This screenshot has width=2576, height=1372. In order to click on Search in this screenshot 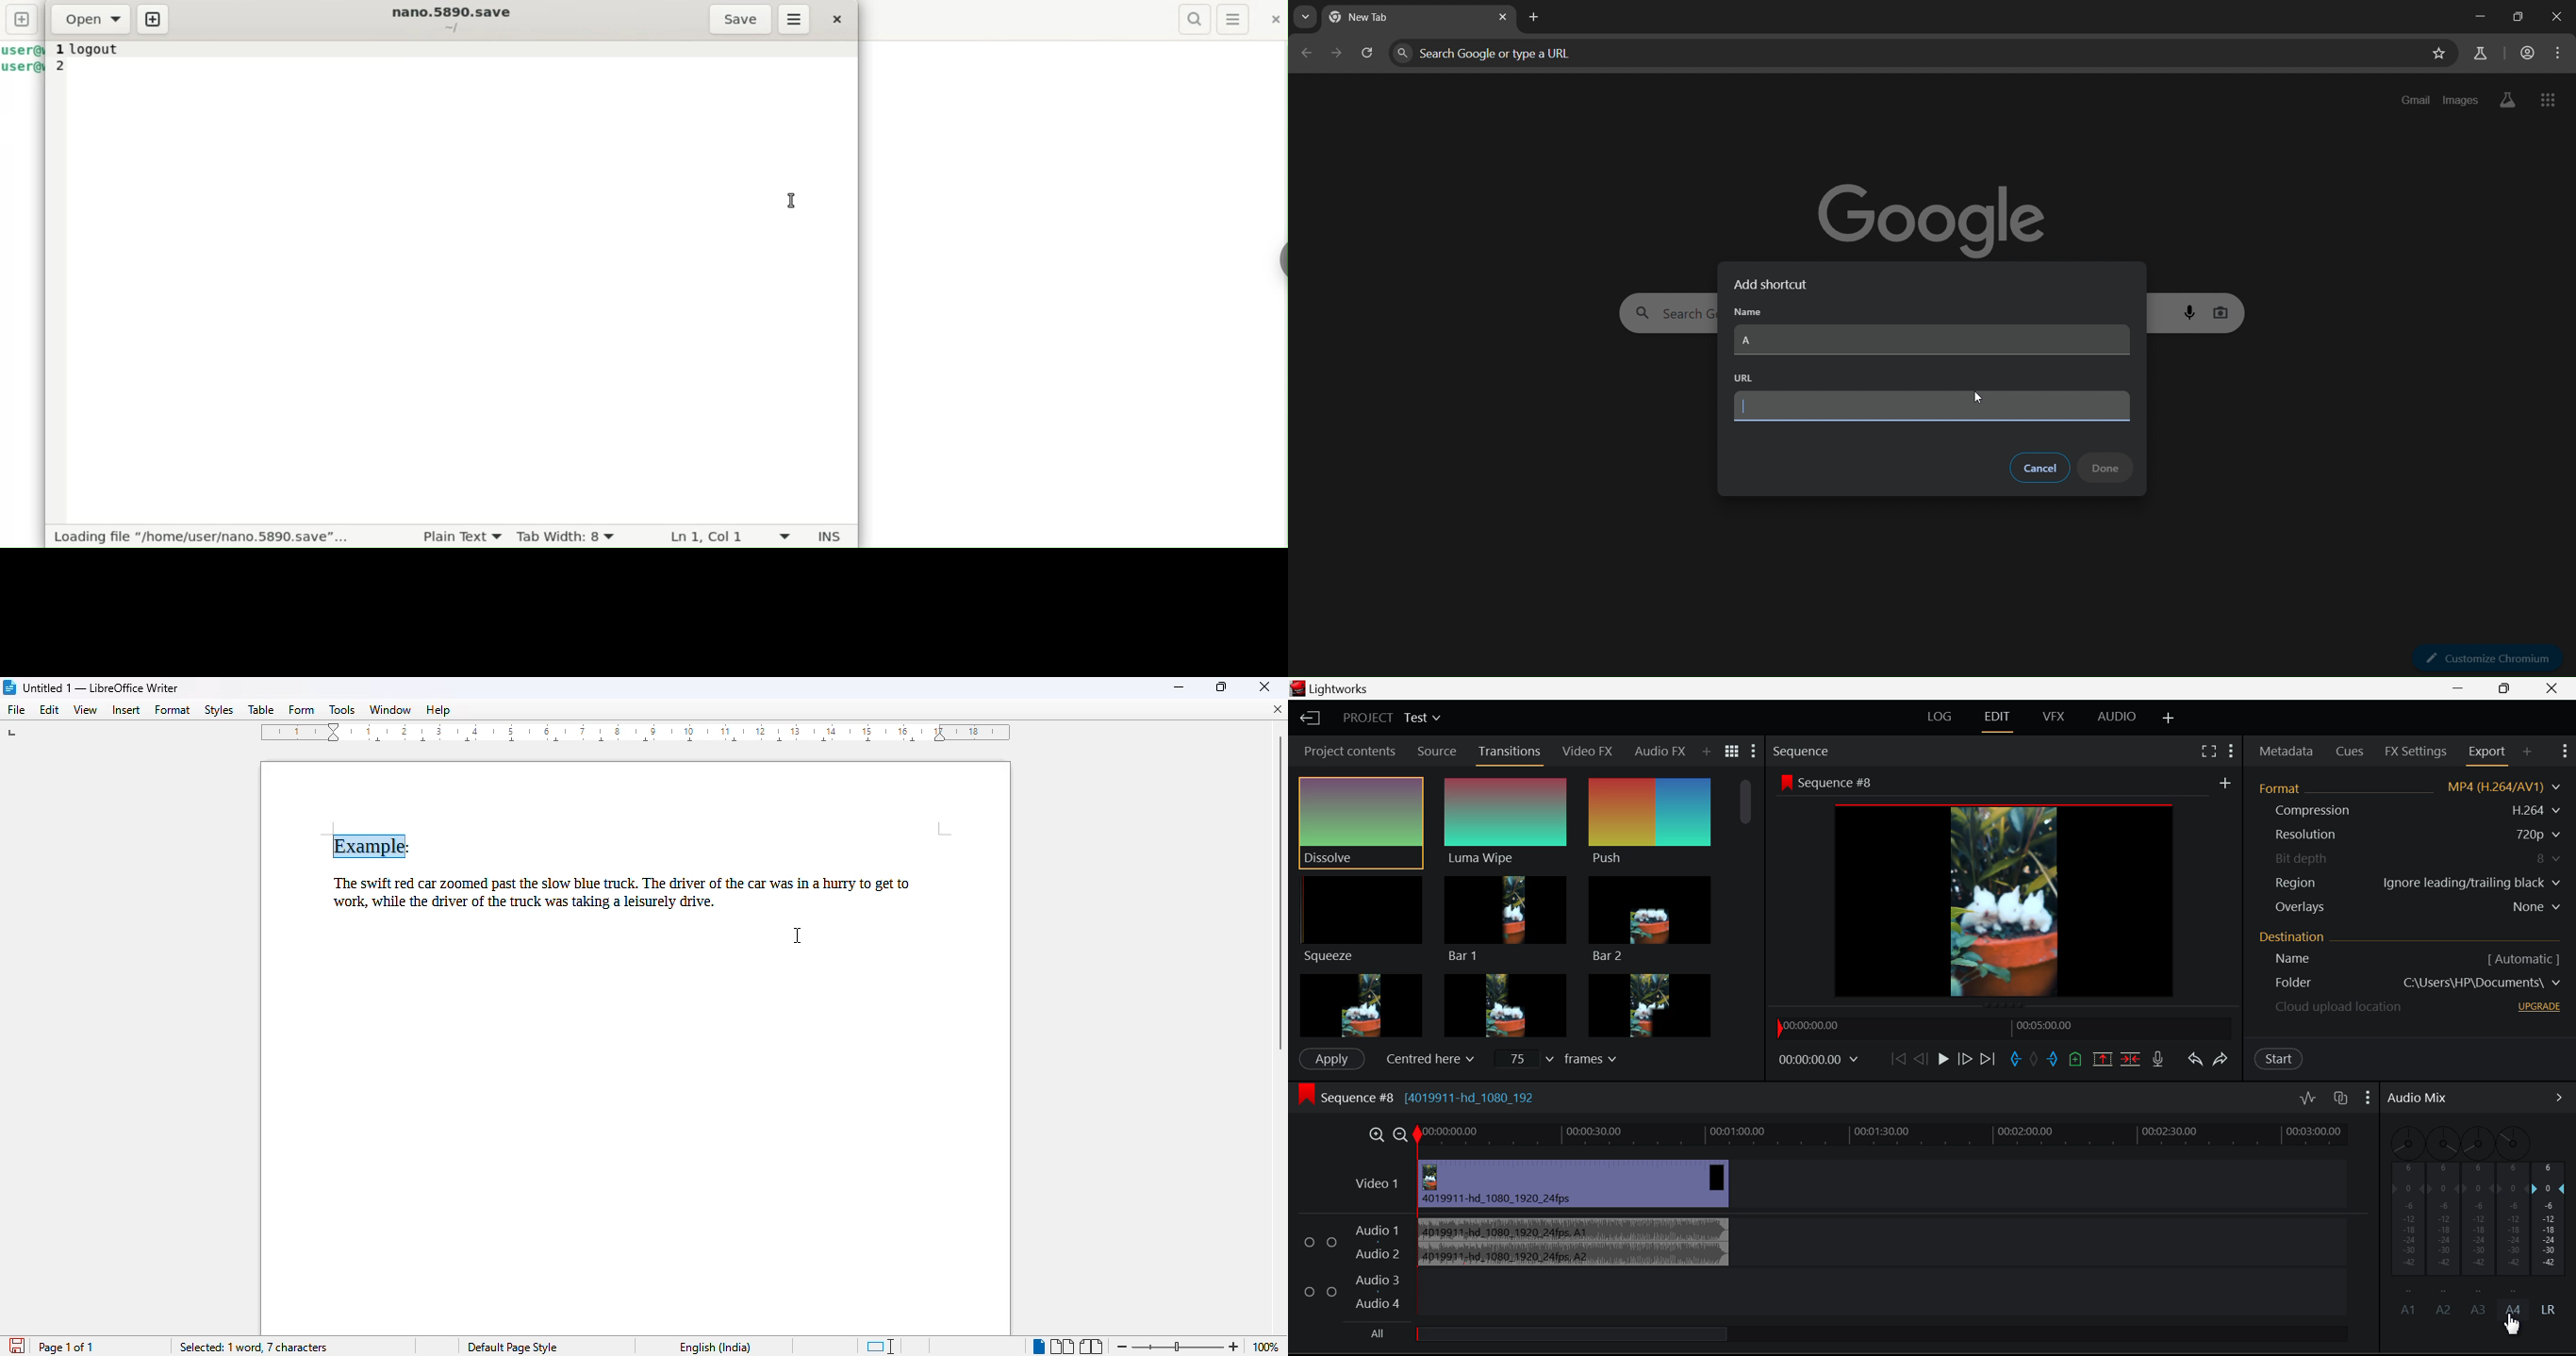, I will do `click(1193, 19)`.